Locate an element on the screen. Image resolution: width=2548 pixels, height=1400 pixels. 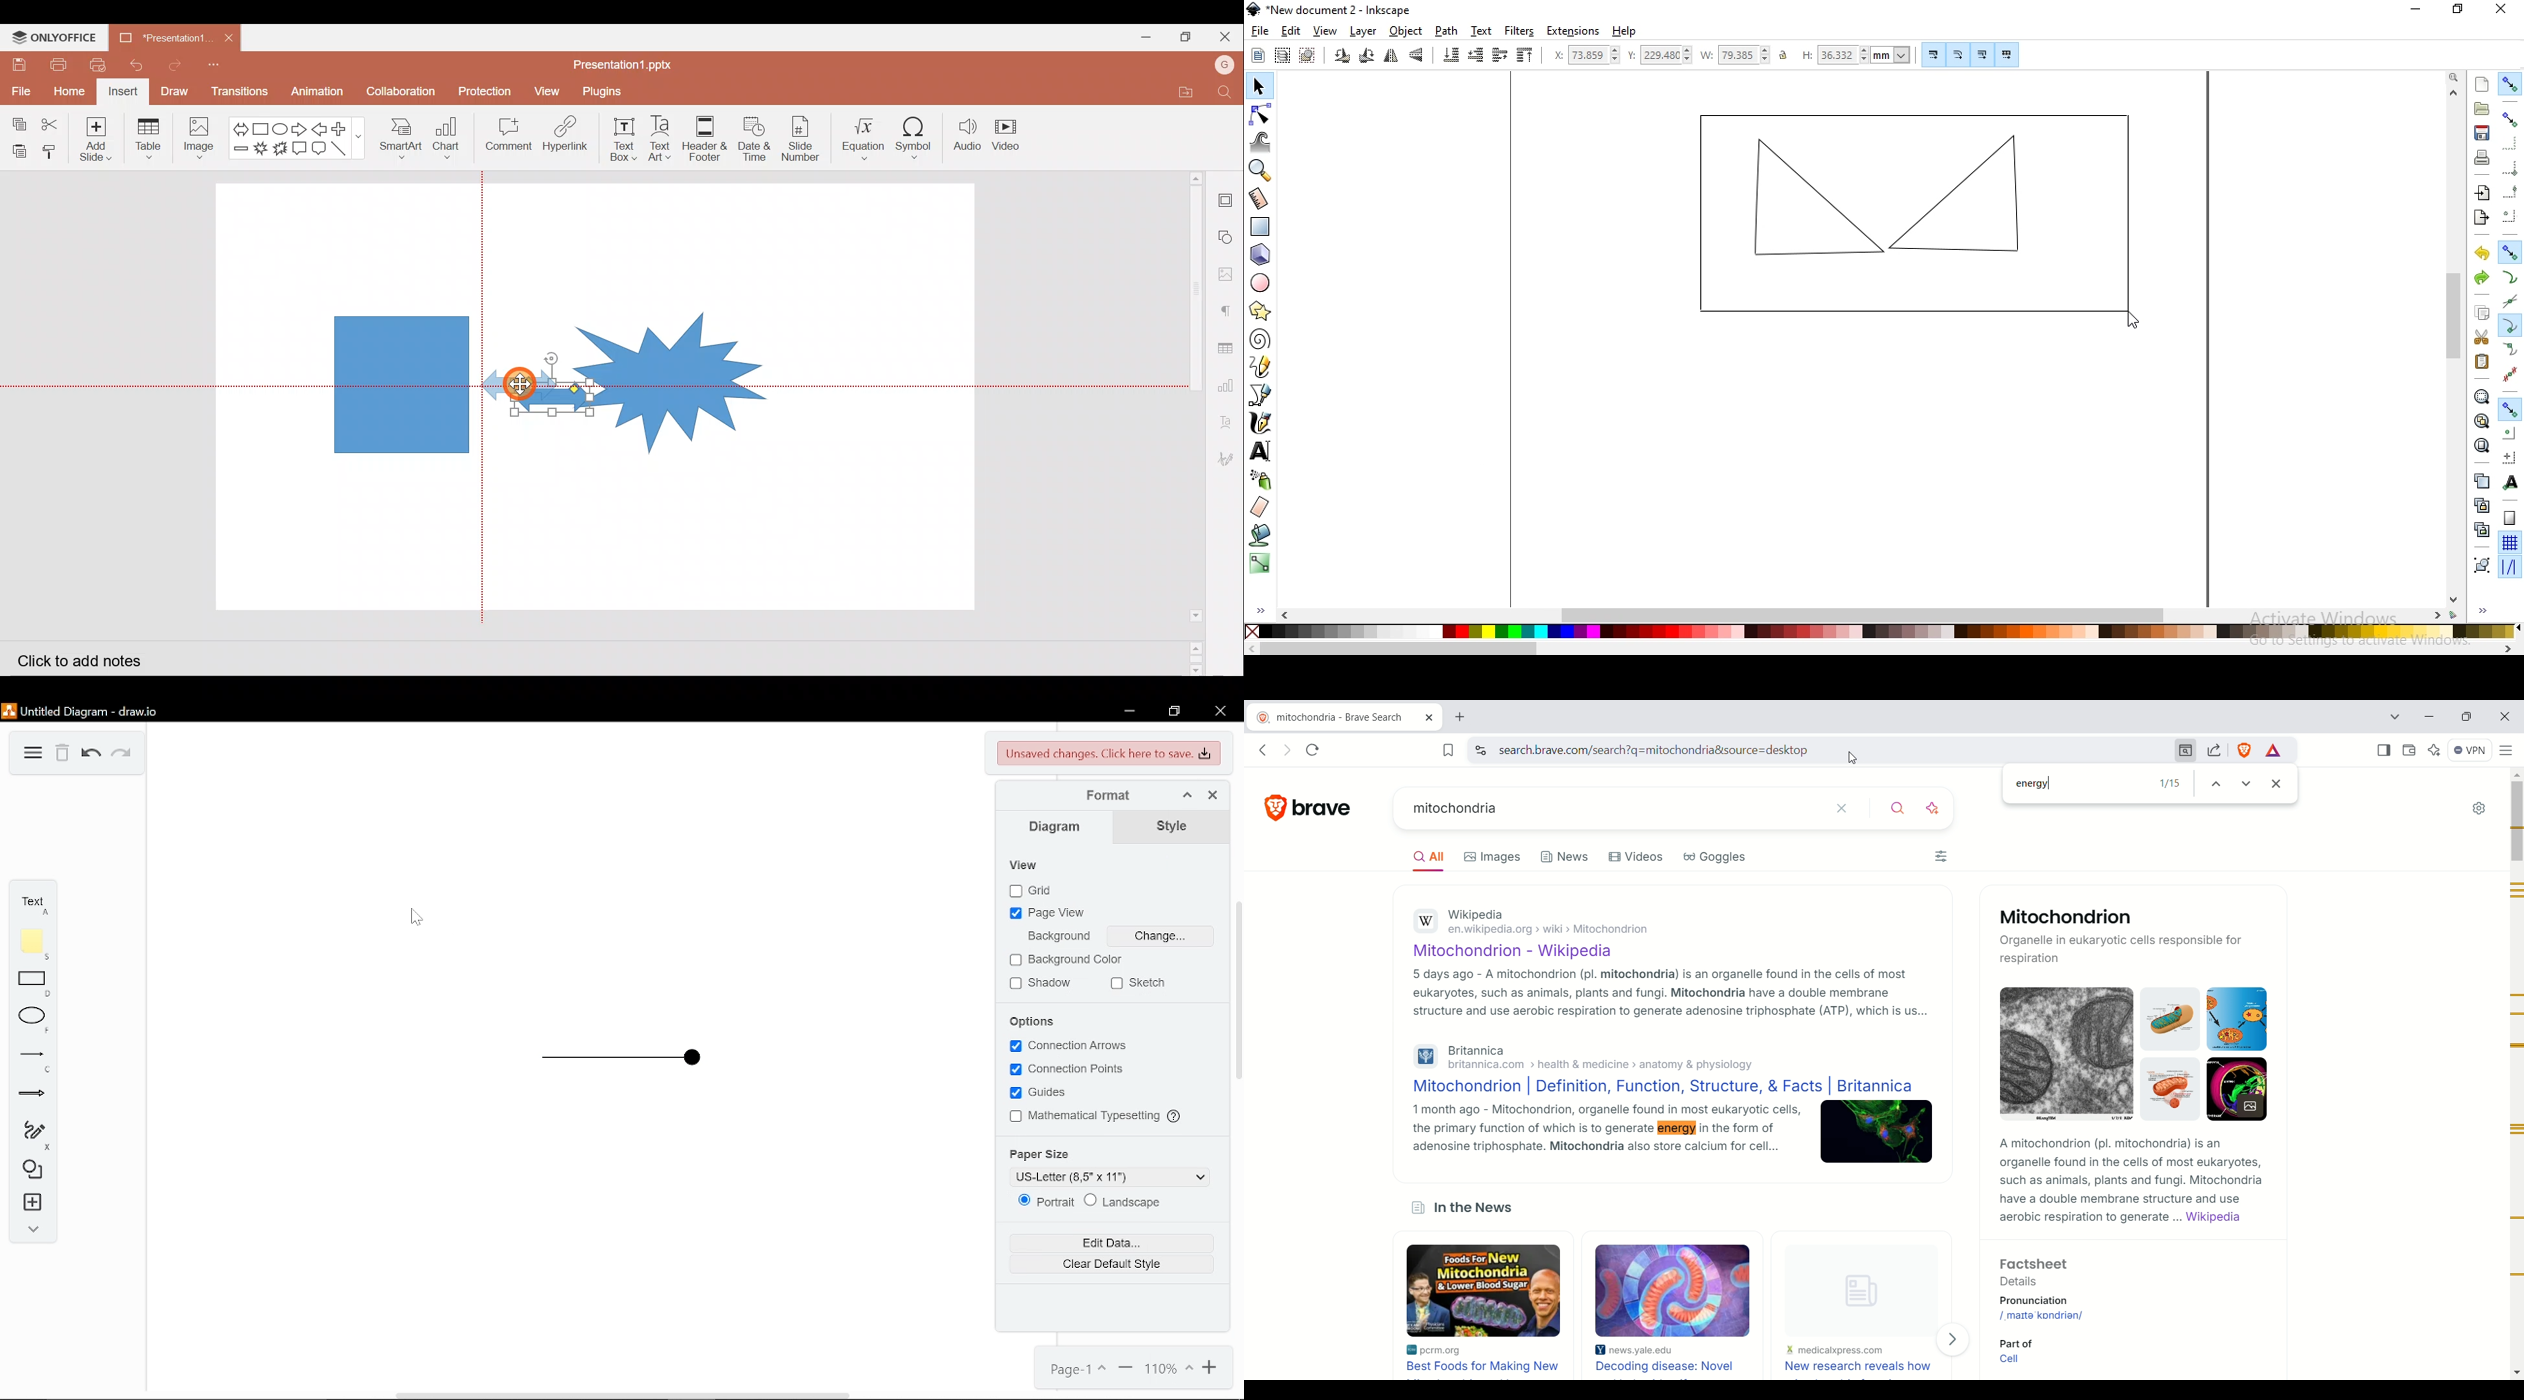
Diagram is located at coordinates (1055, 826).